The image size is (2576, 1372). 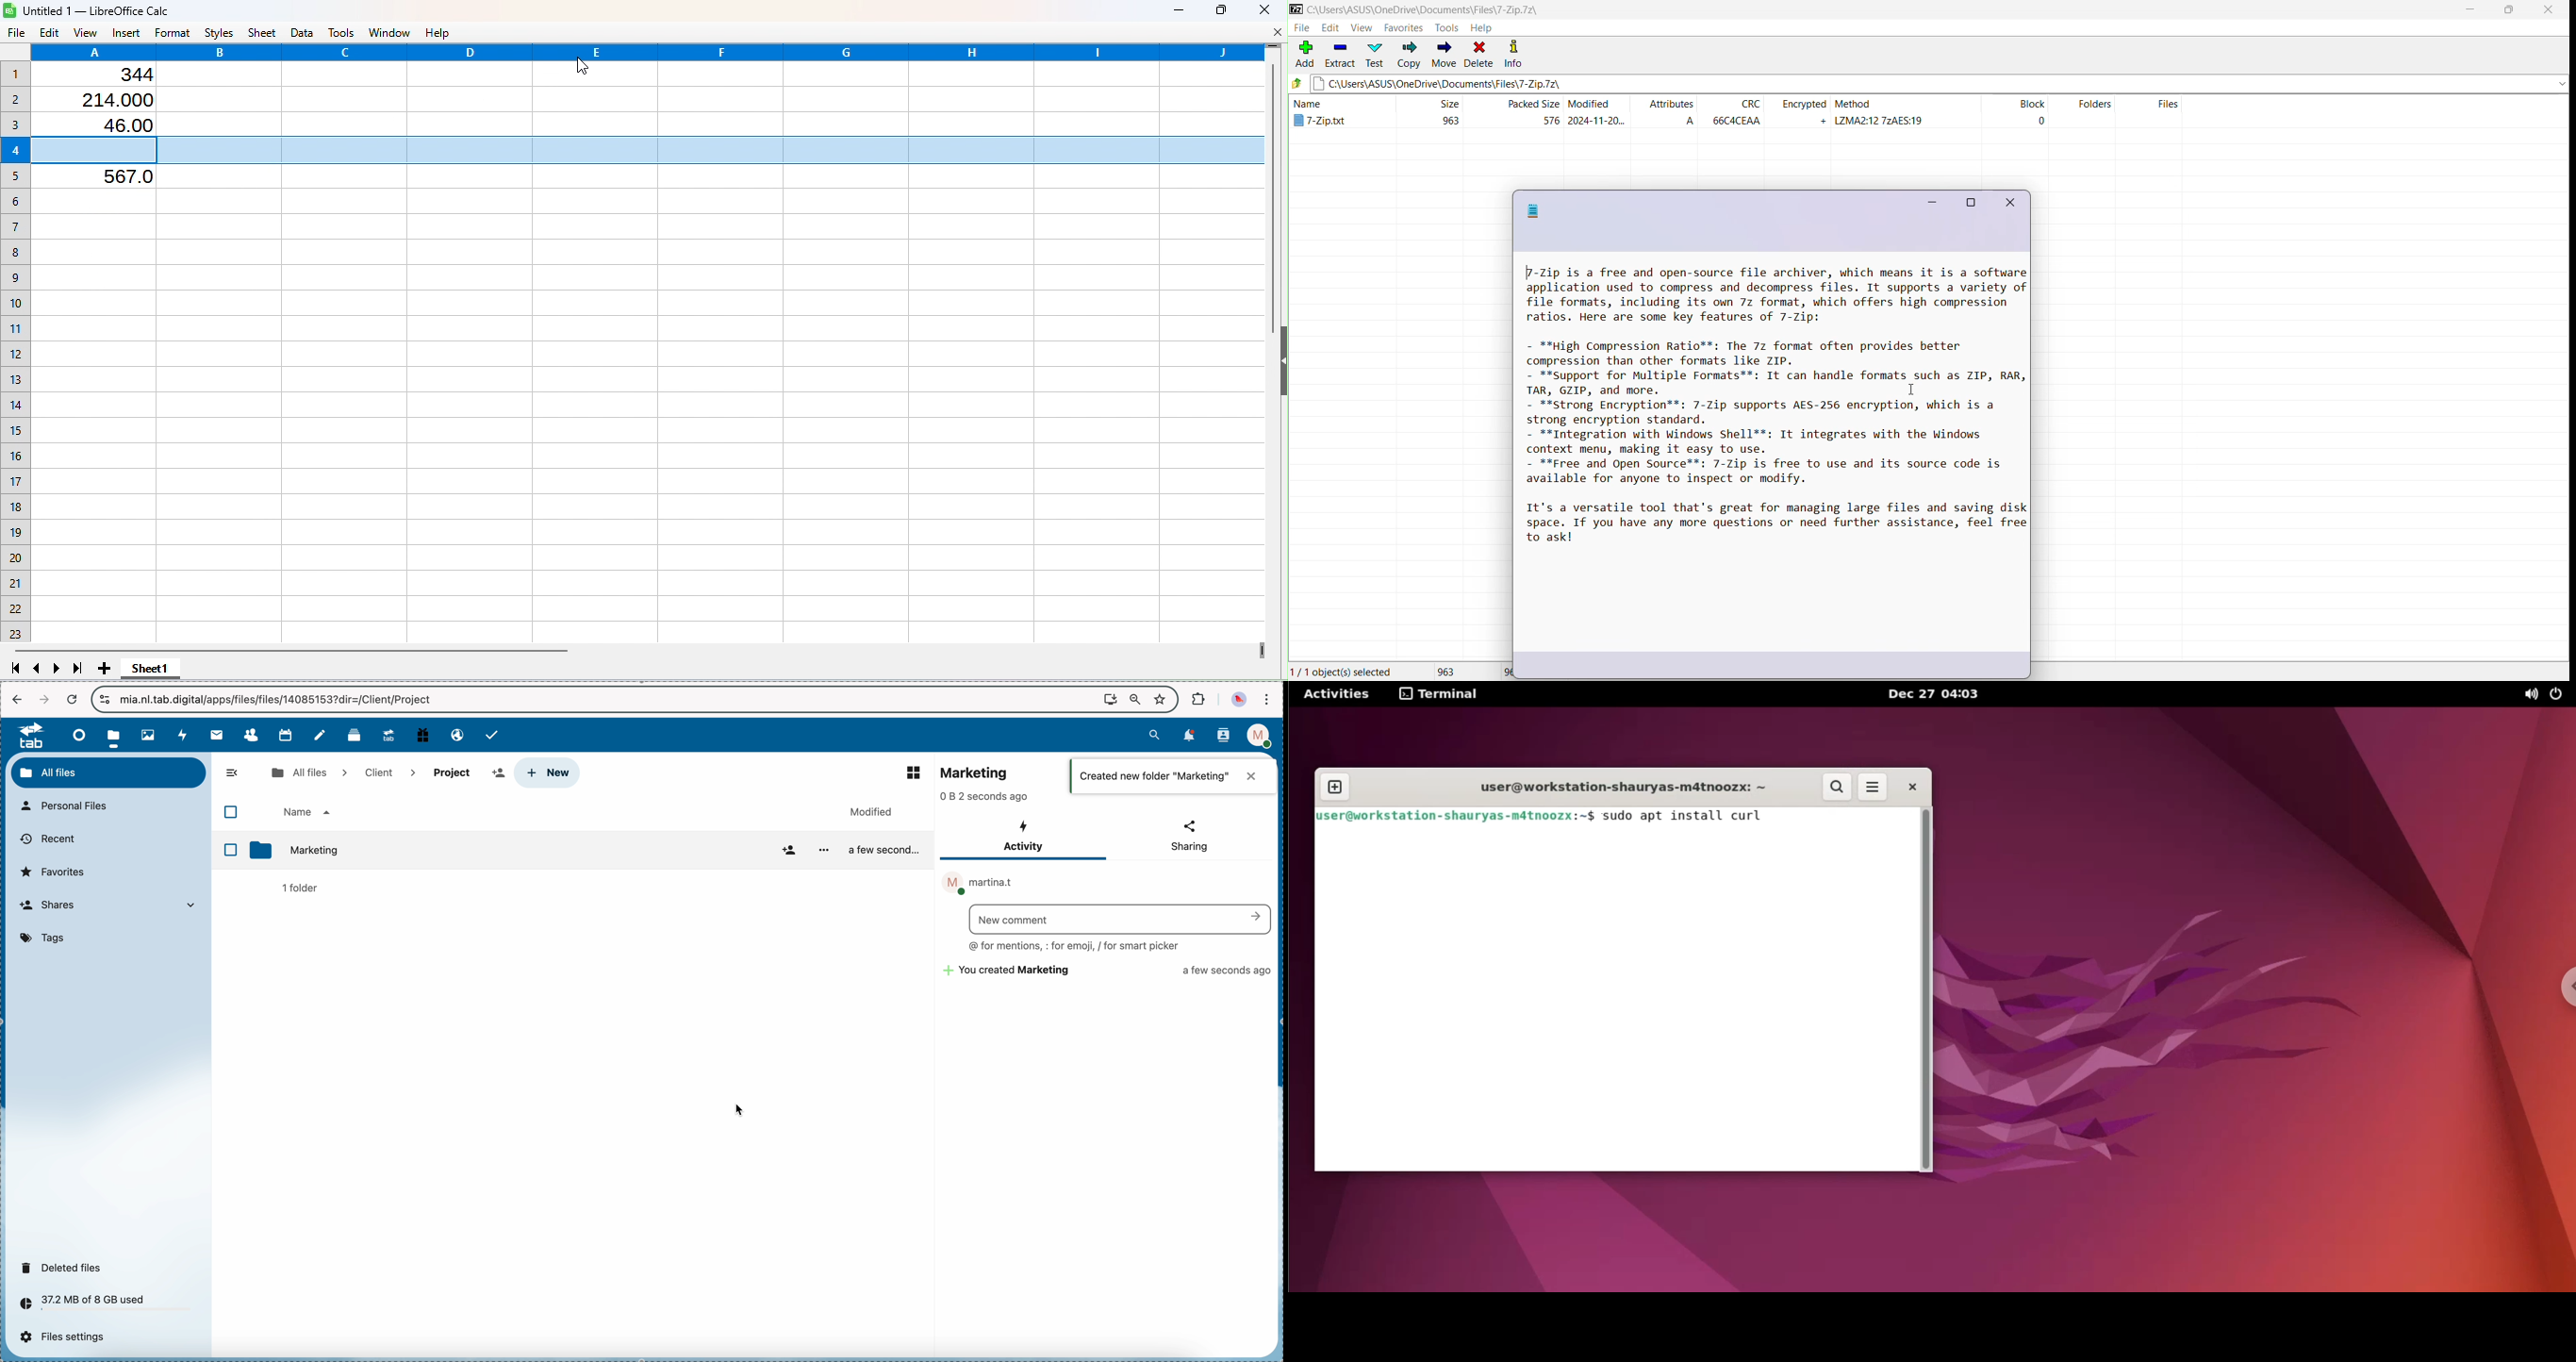 What do you see at coordinates (1429, 112) in the screenshot?
I see `File Size` at bounding box center [1429, 112].